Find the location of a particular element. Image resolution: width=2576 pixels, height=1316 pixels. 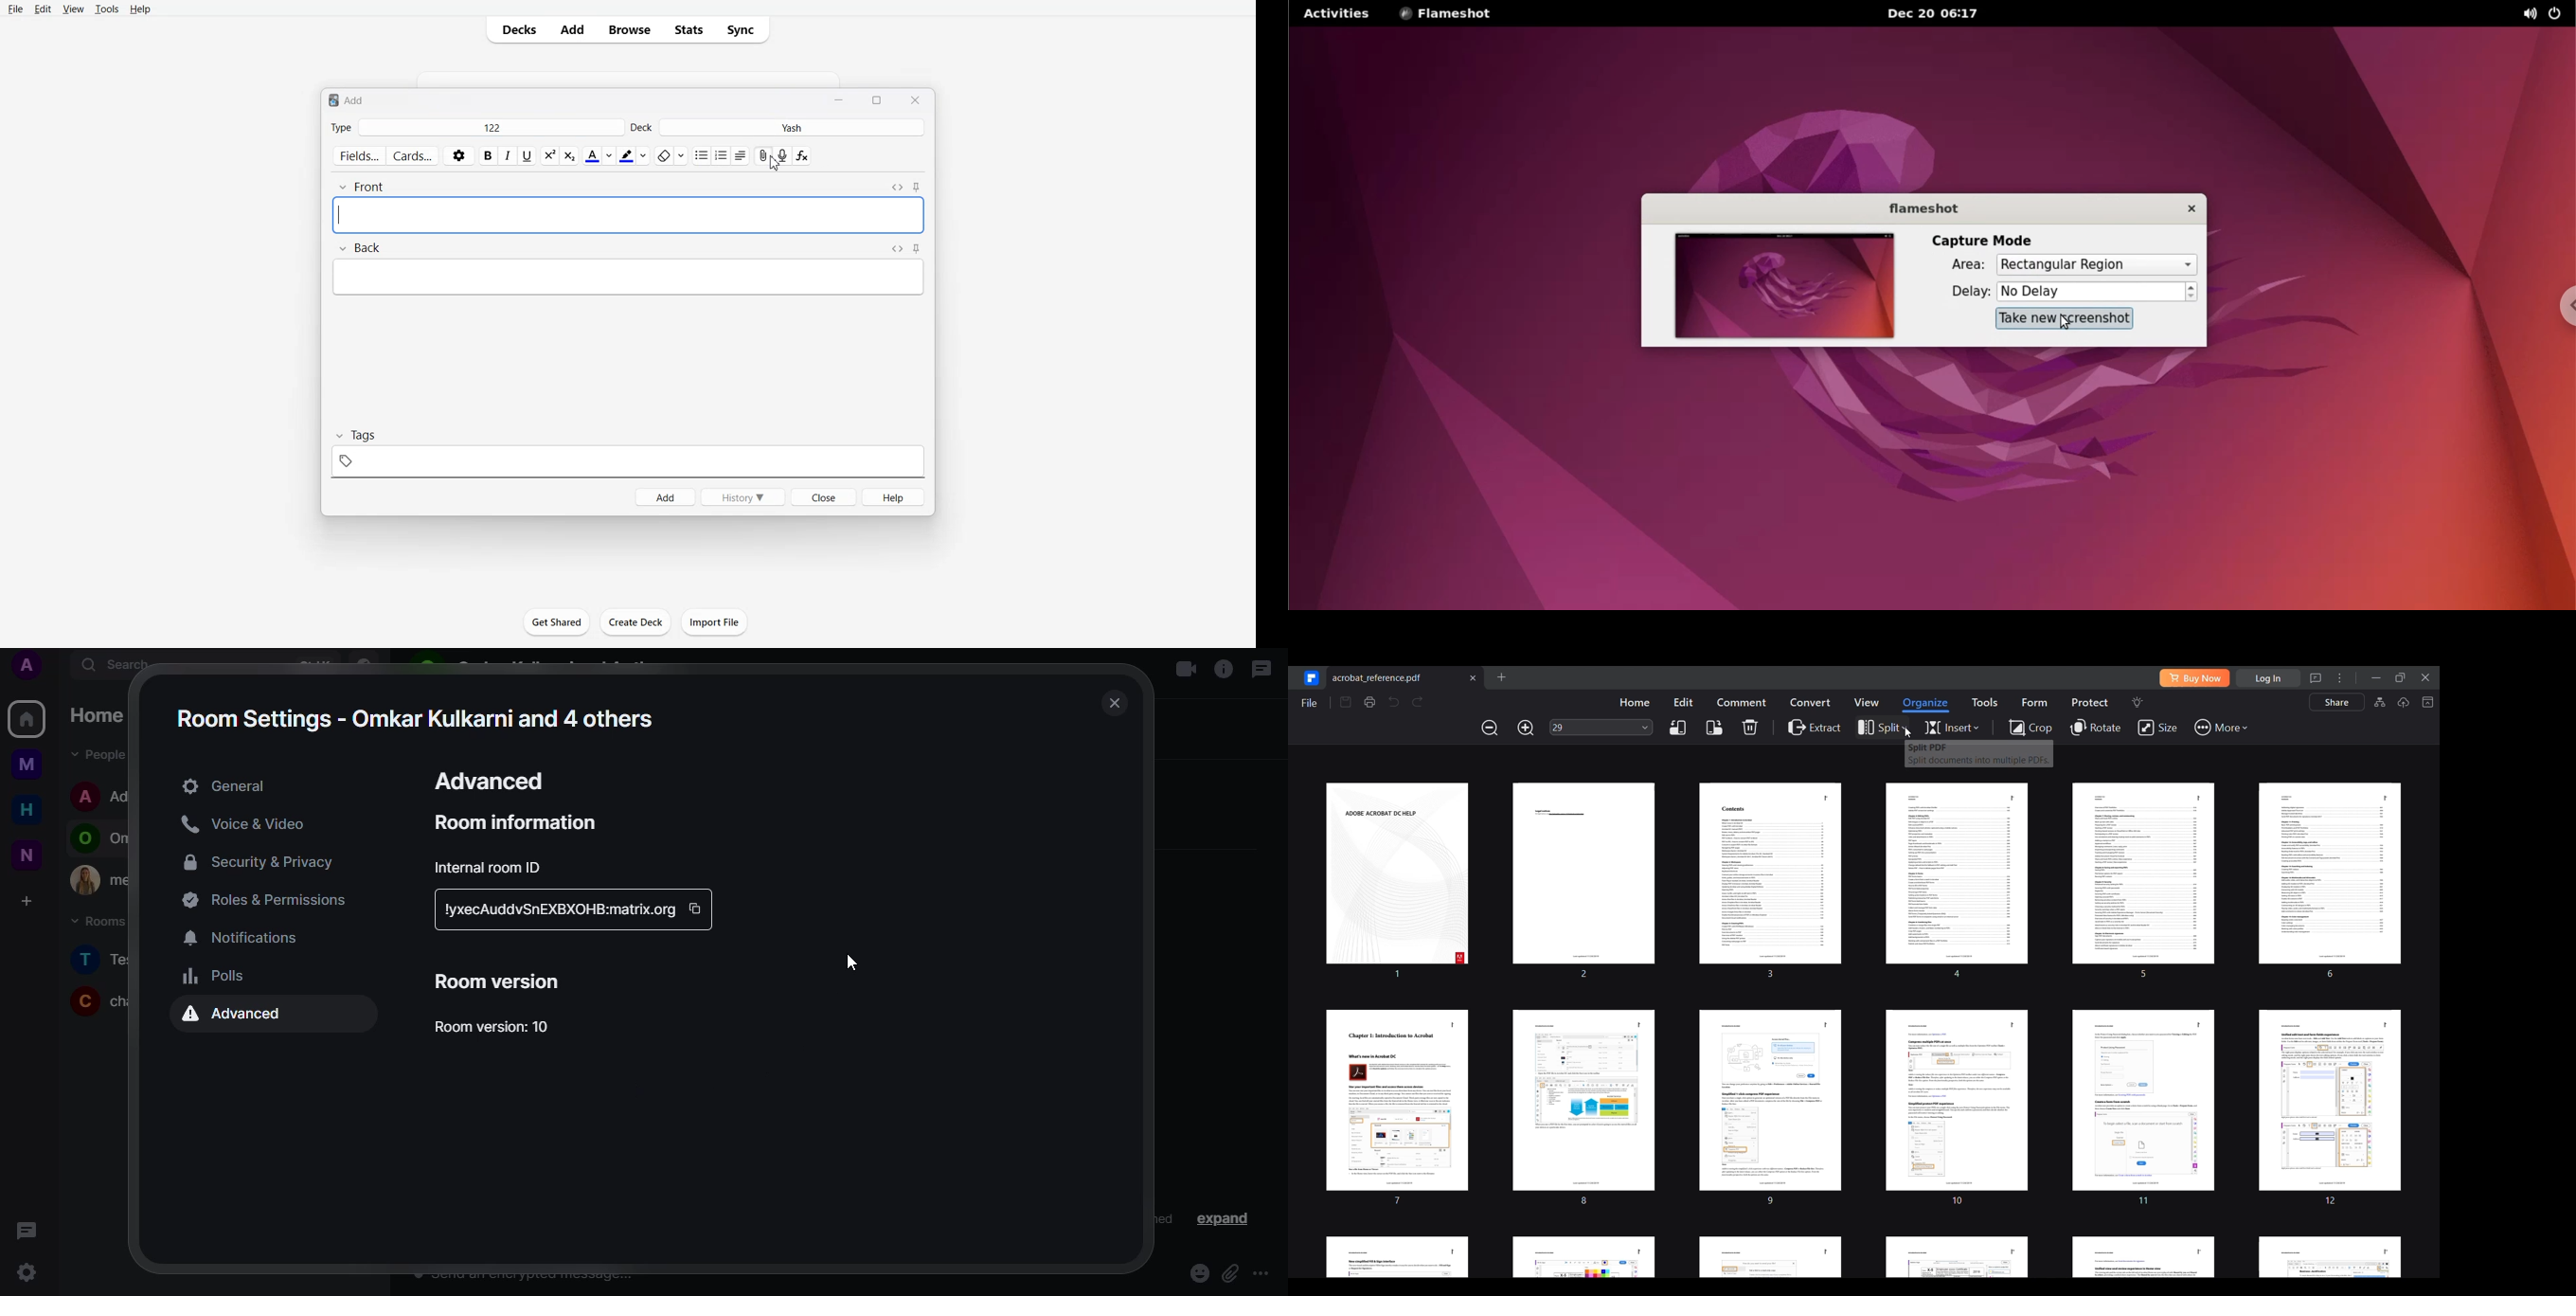

Minimize is located at coordinates (841, 99).